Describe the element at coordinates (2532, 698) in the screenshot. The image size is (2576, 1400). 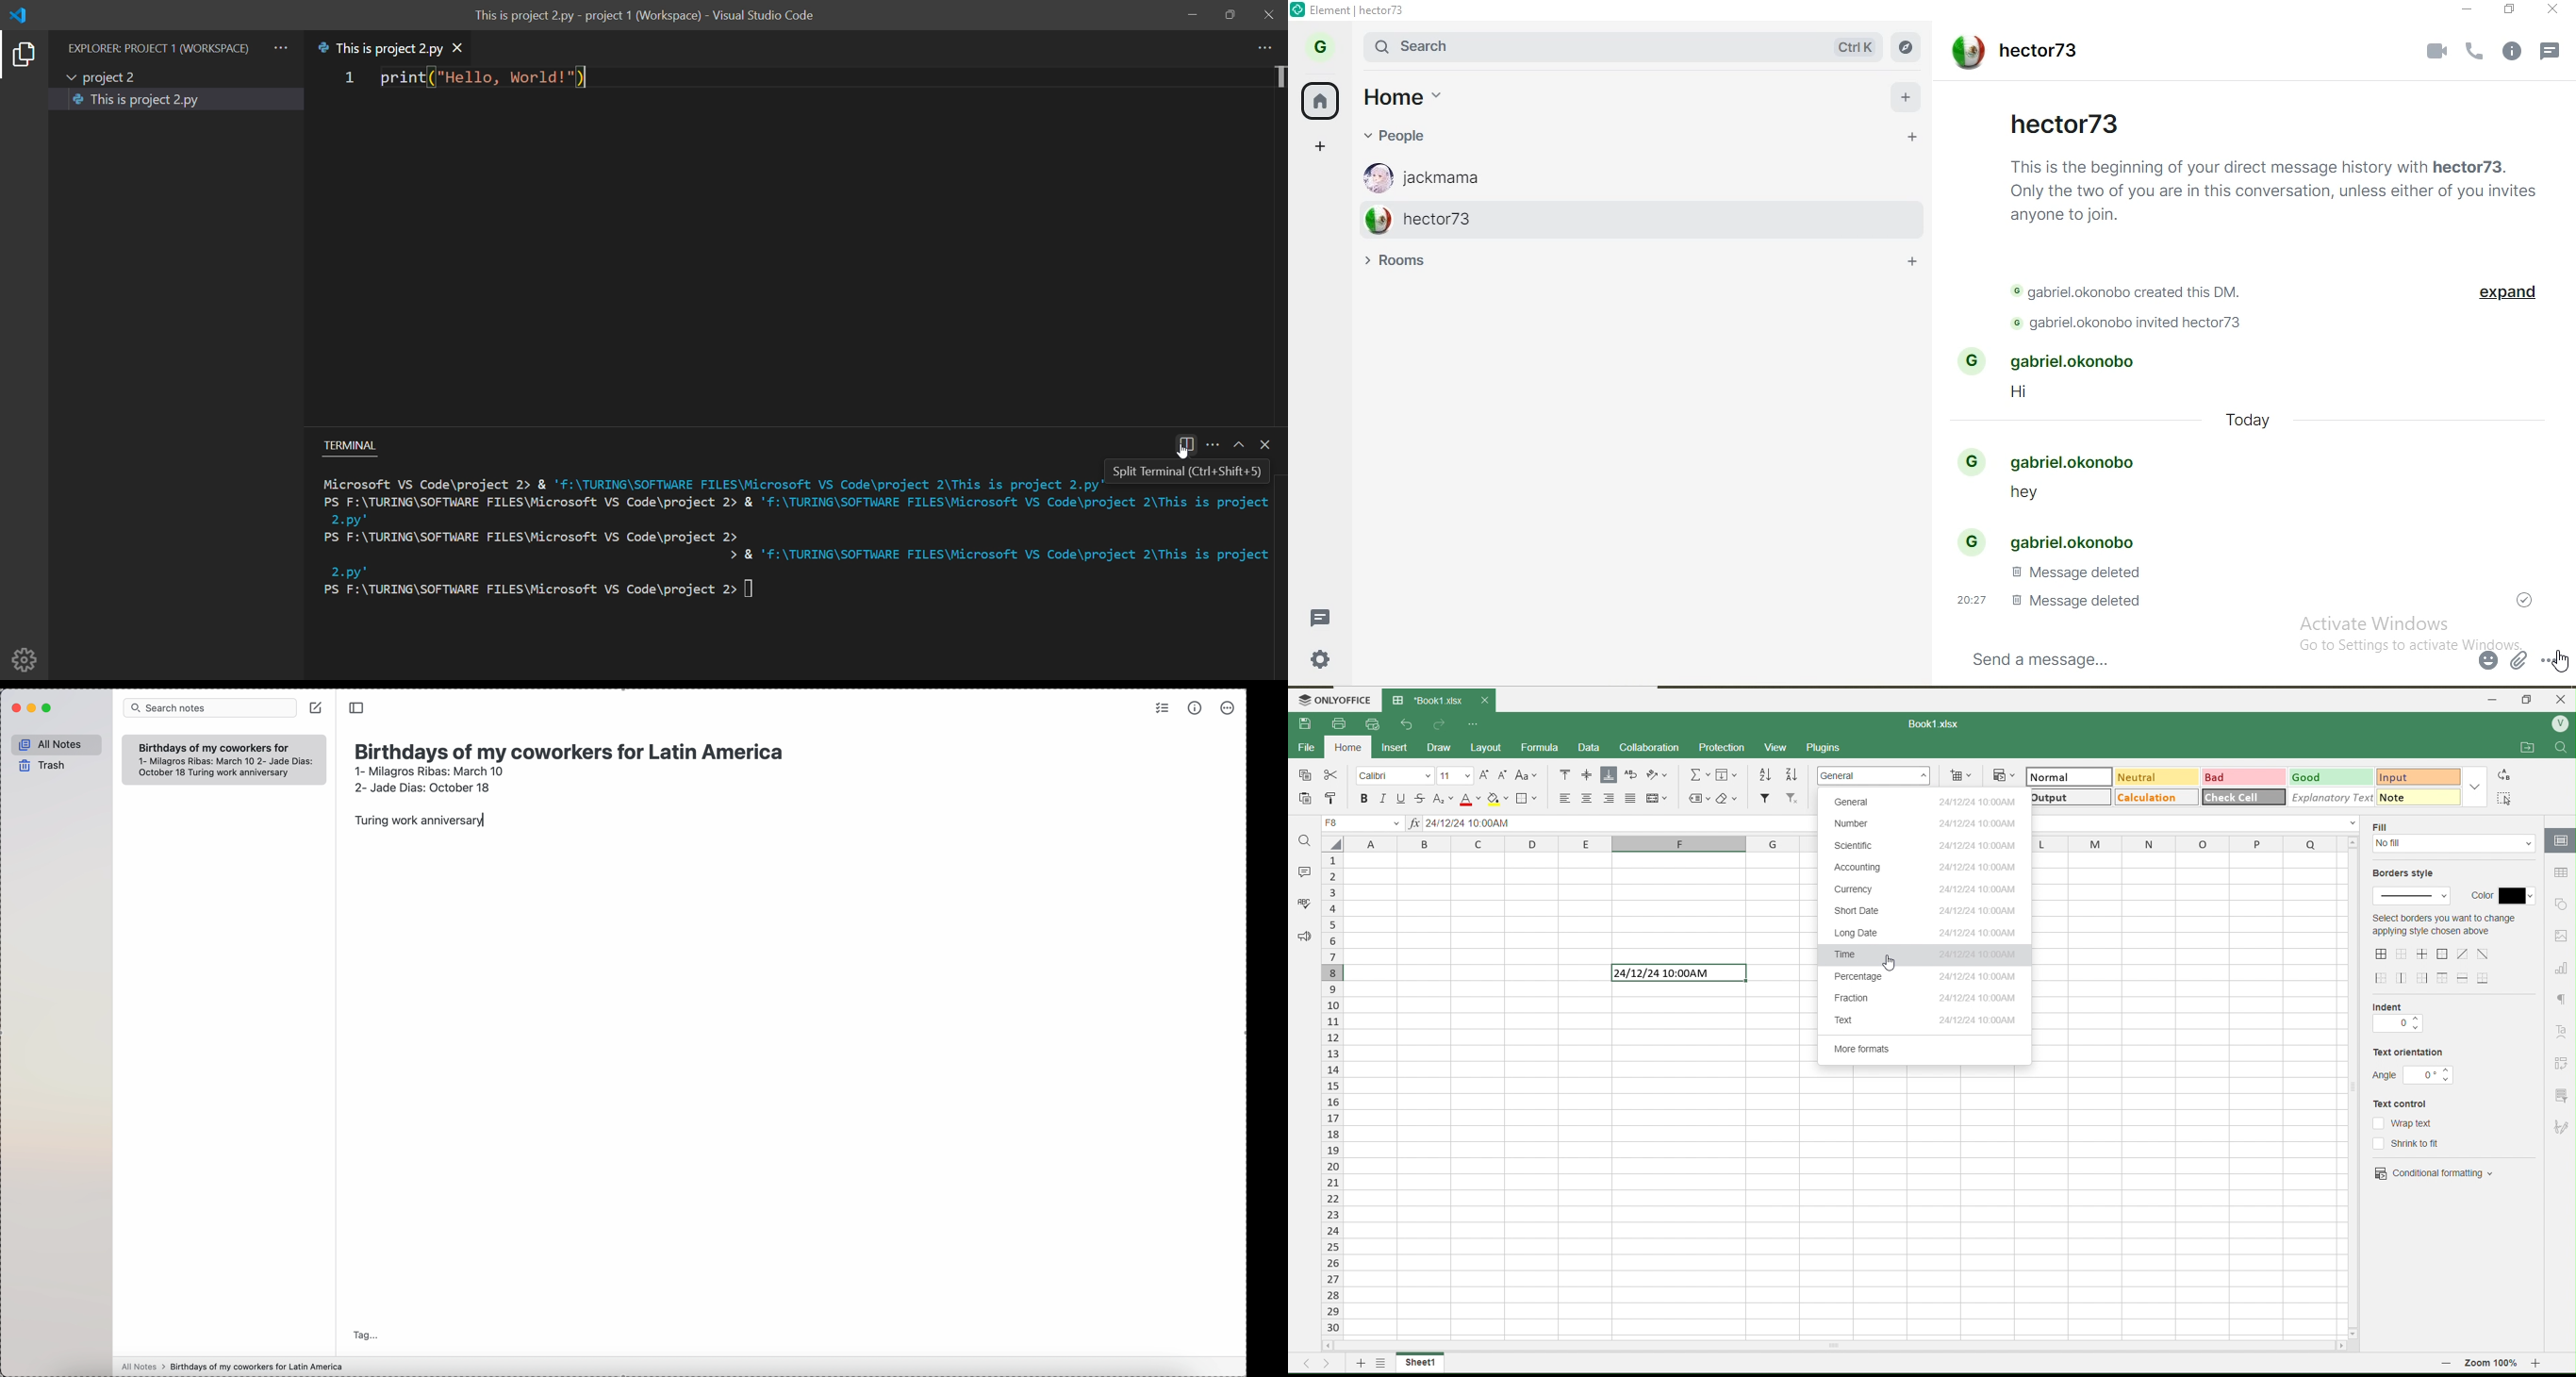
I see `maximize` at that location.